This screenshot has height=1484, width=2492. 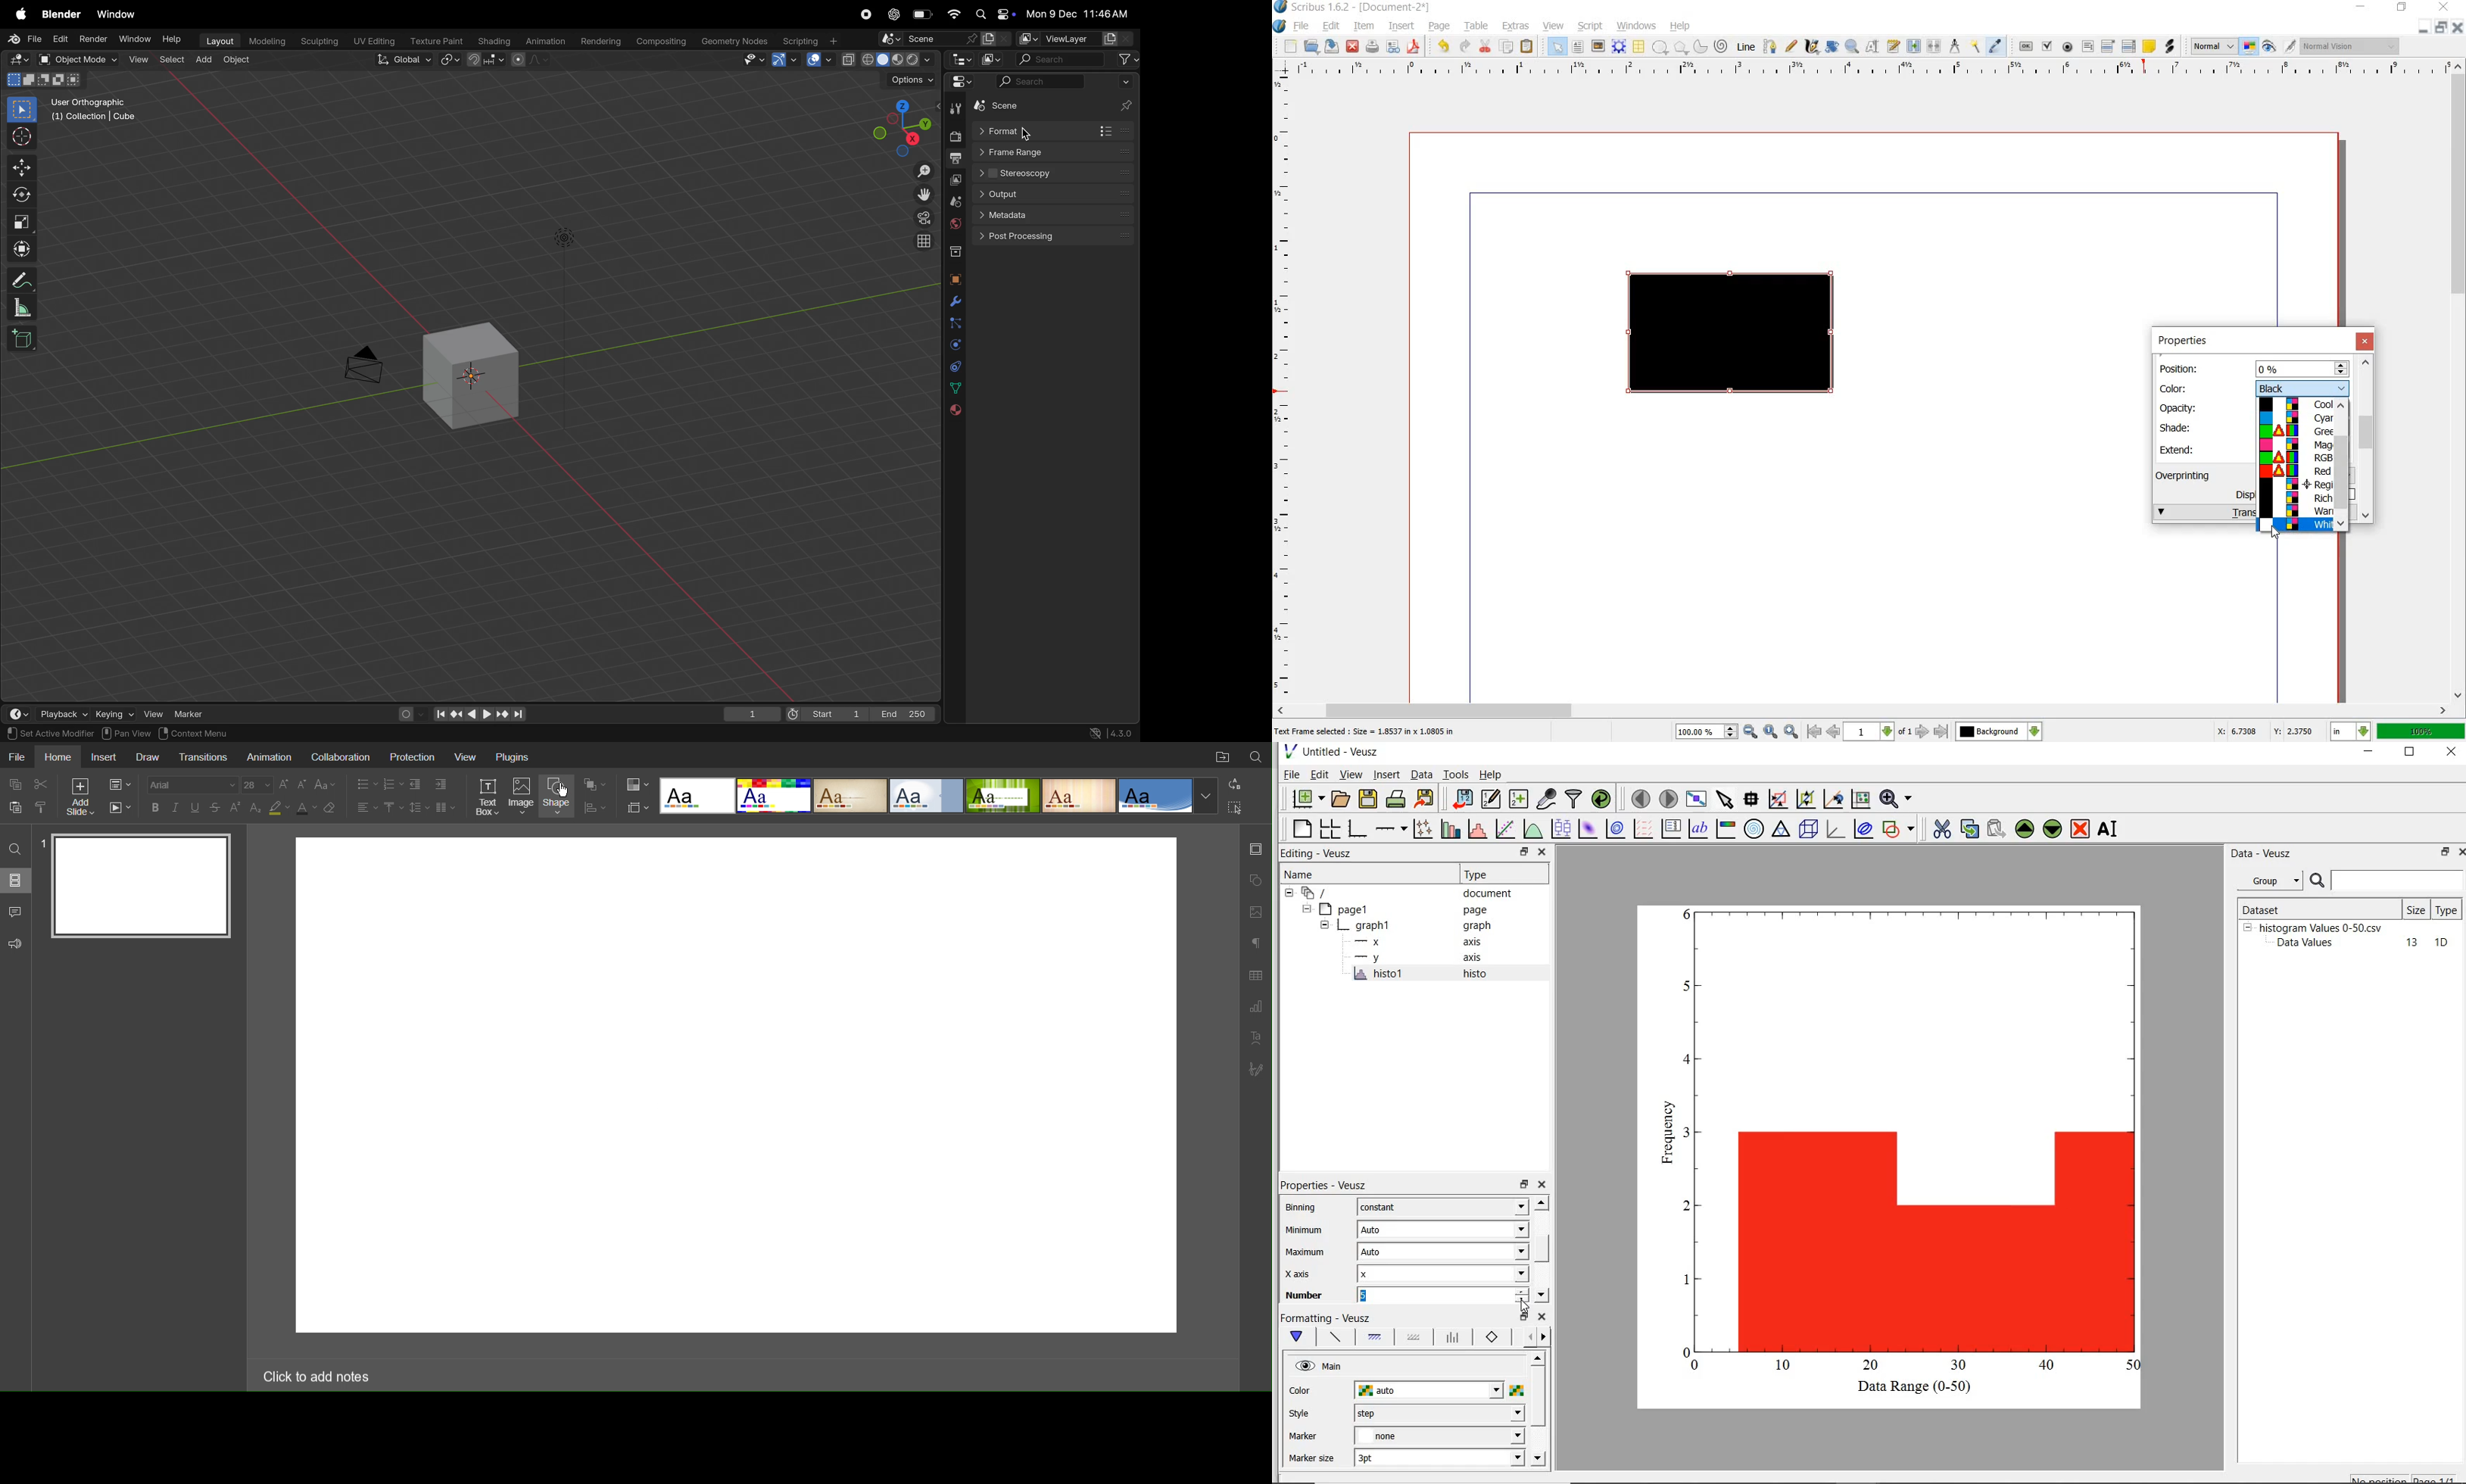 What do you see at coordinates (1051, 132) in the screenshot?
I see `format` at bounding box center [1051, 132].